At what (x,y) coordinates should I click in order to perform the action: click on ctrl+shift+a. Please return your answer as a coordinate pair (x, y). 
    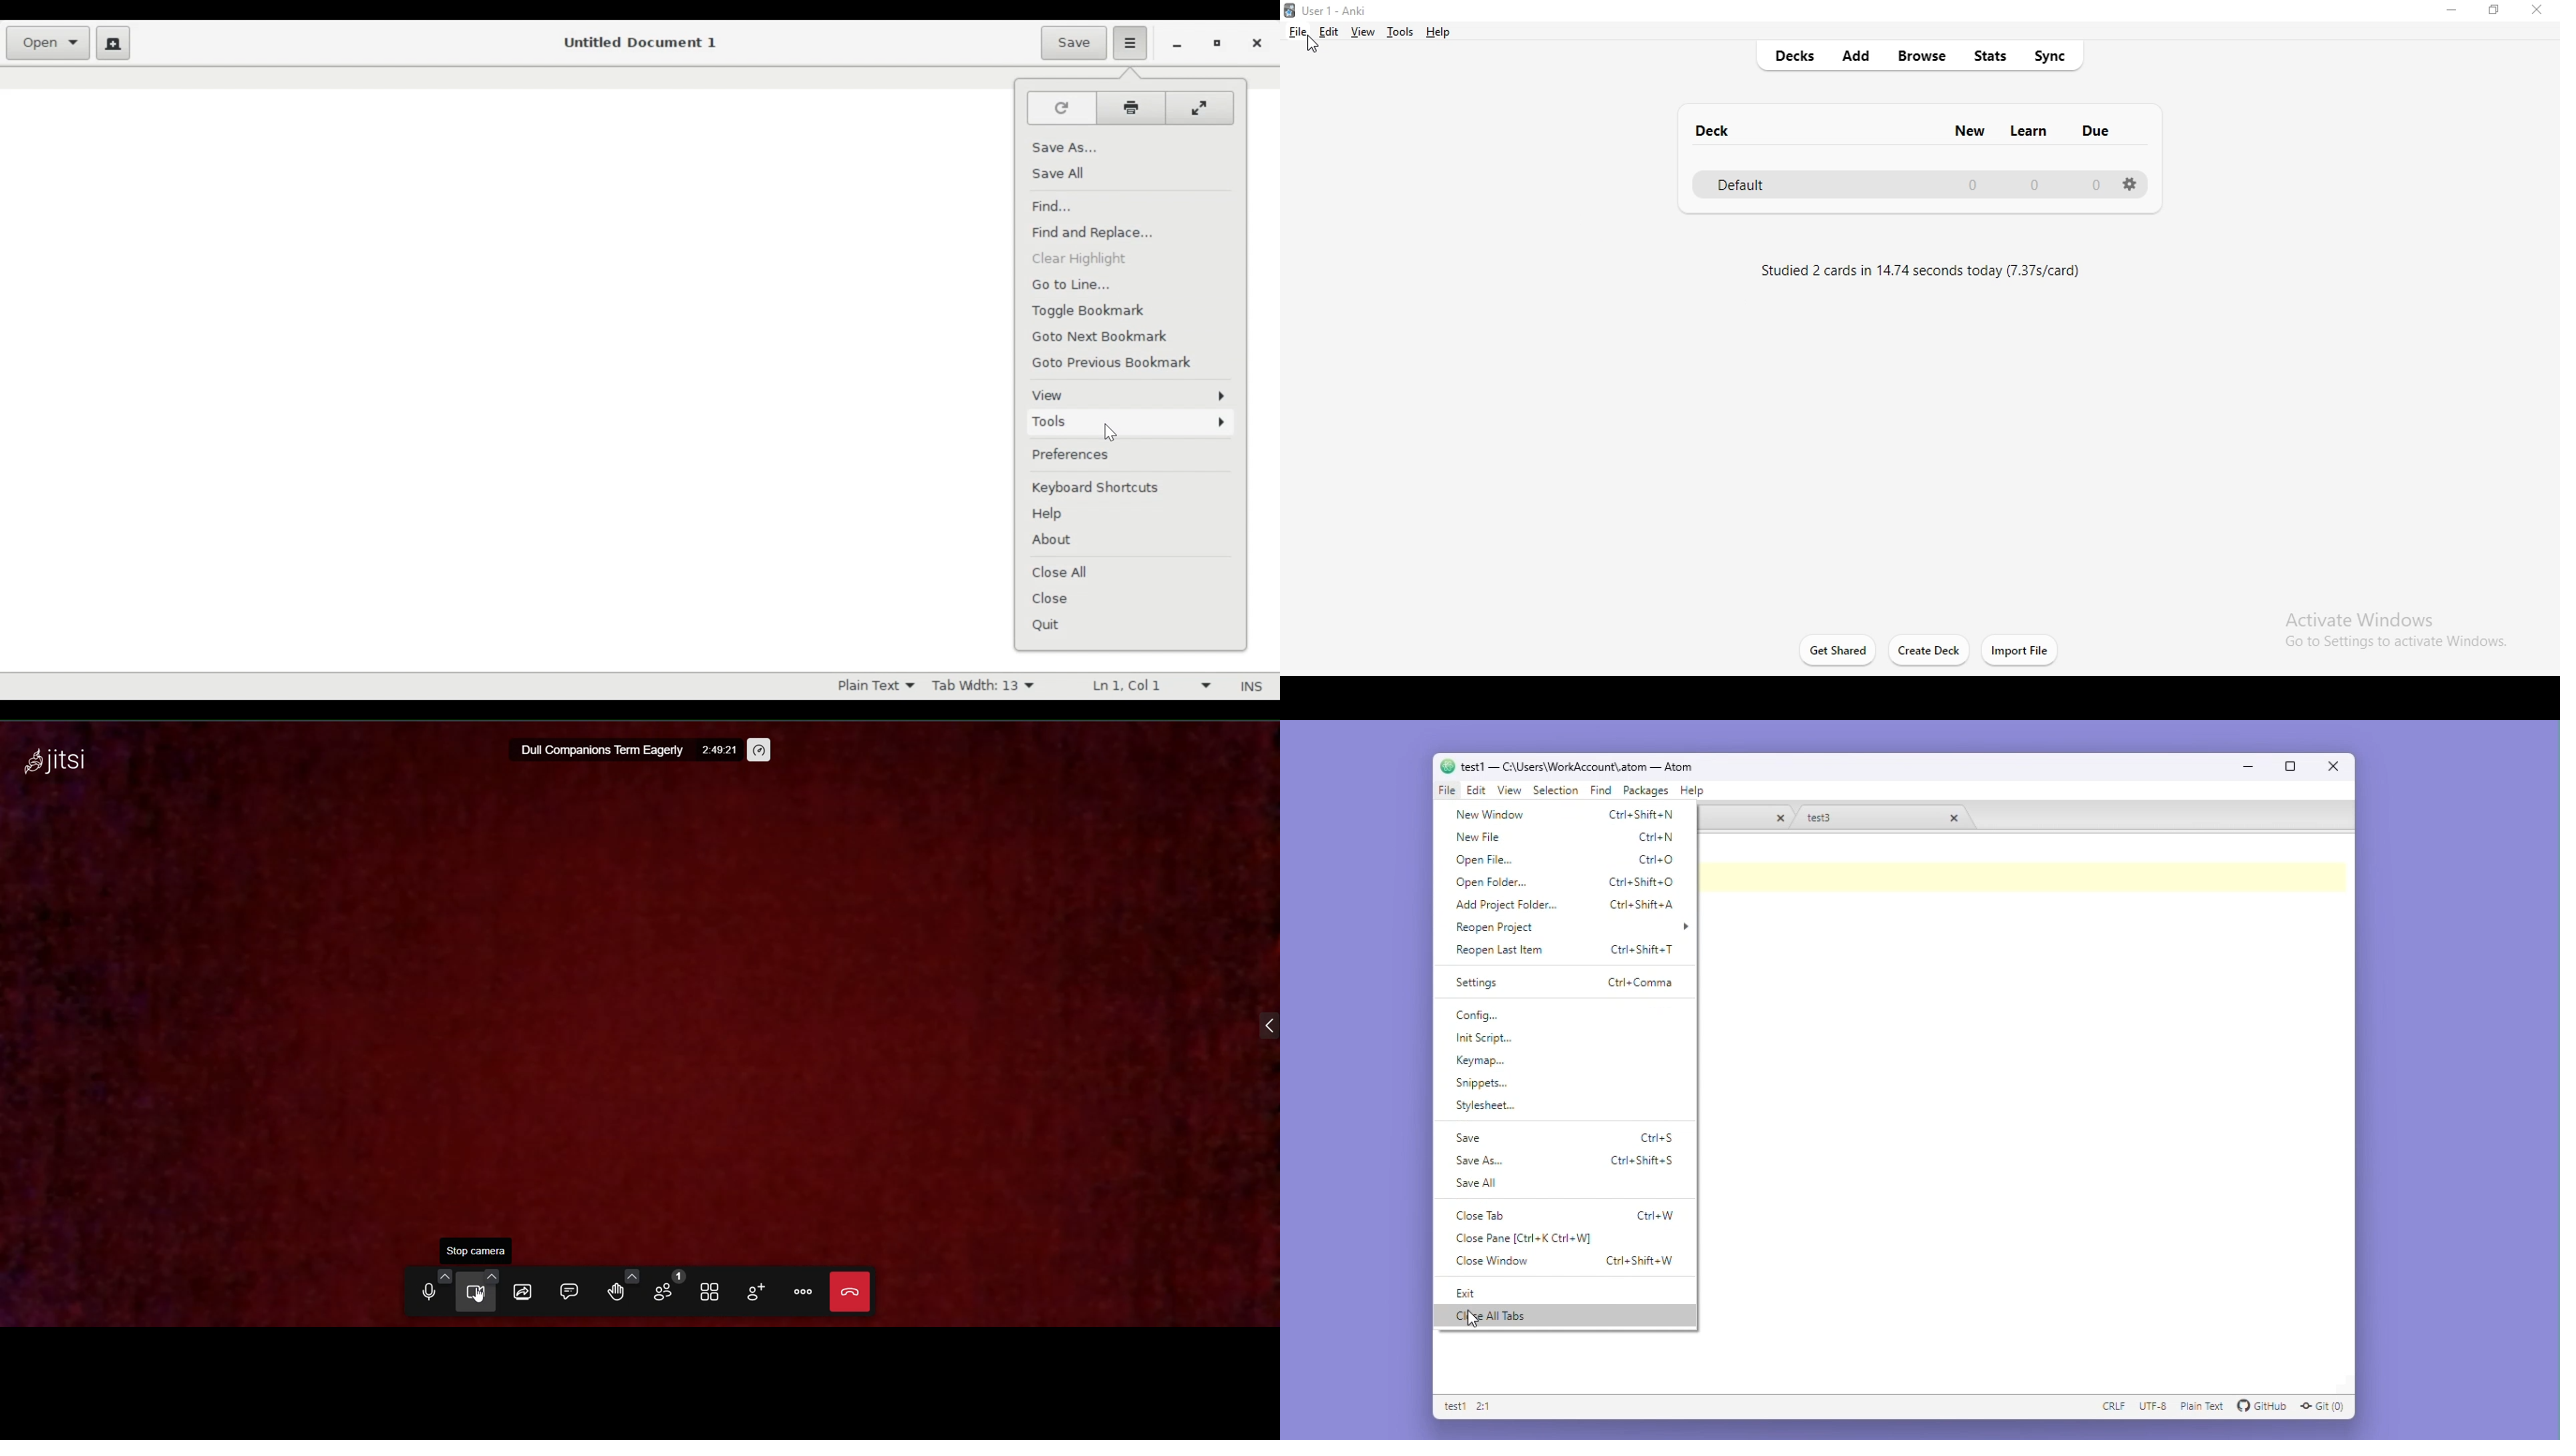
    Looking at the image, I should click on (1645, 906).